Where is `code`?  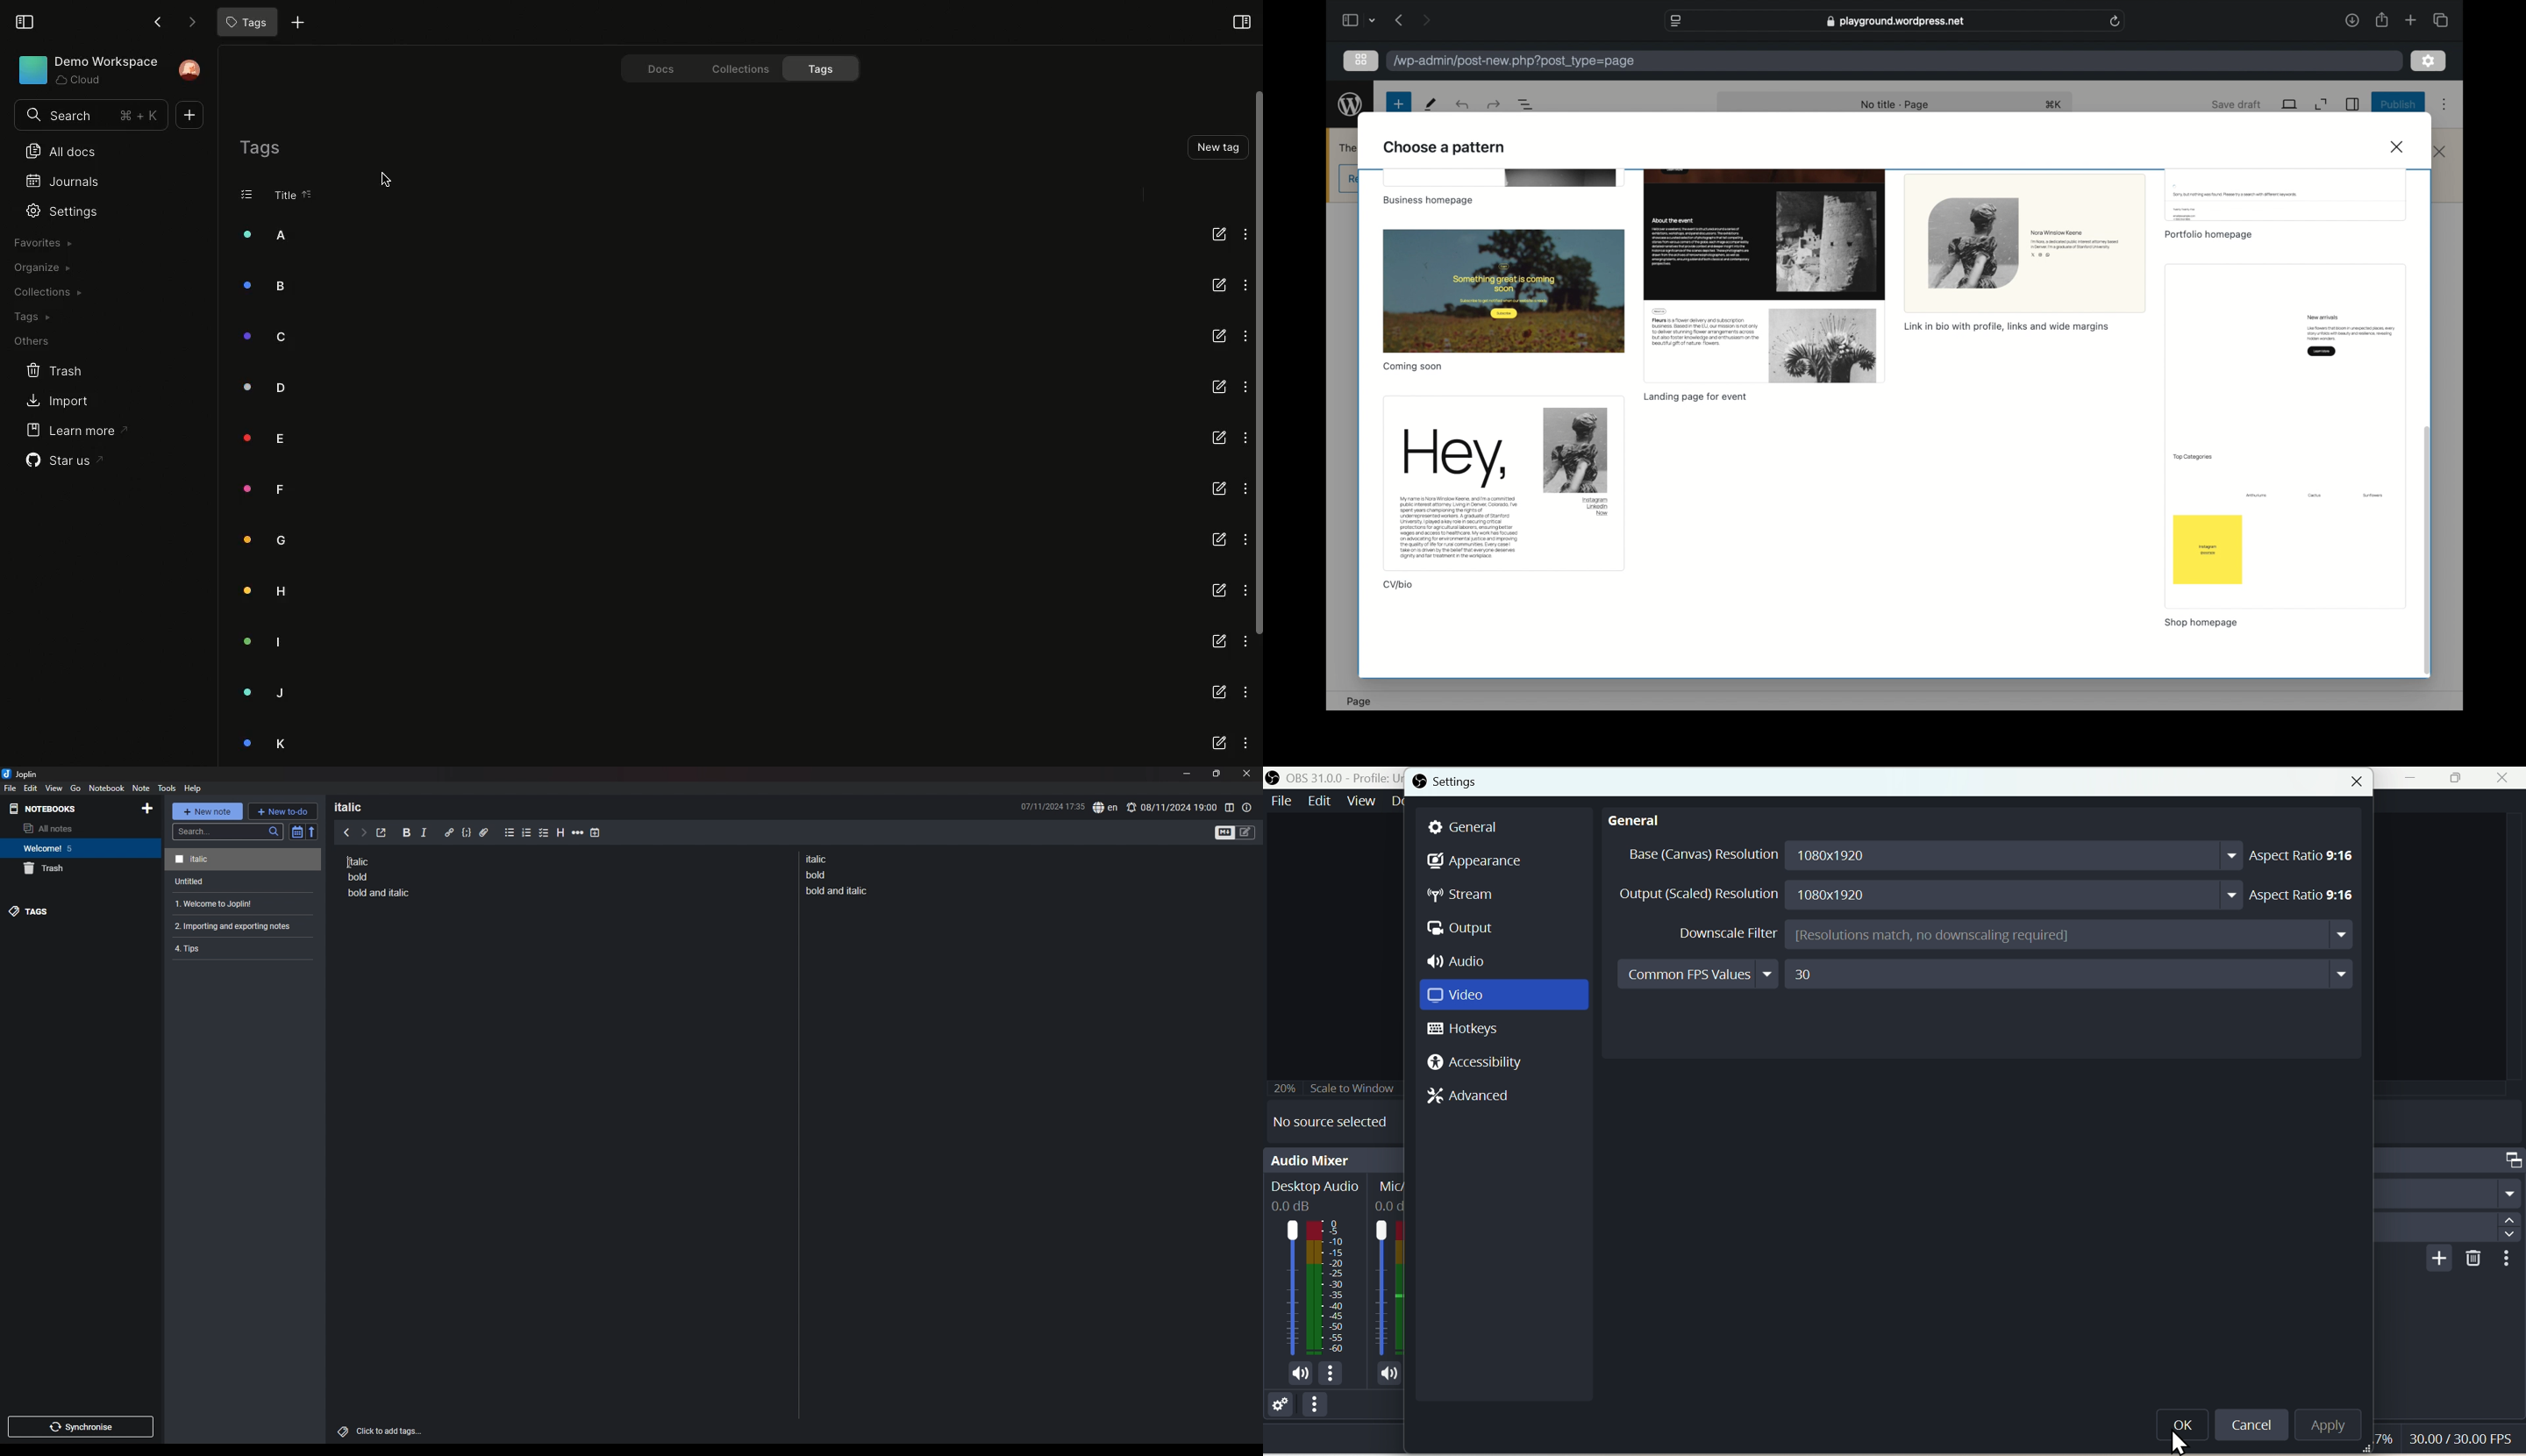 code is located at coordinates (466, 833).